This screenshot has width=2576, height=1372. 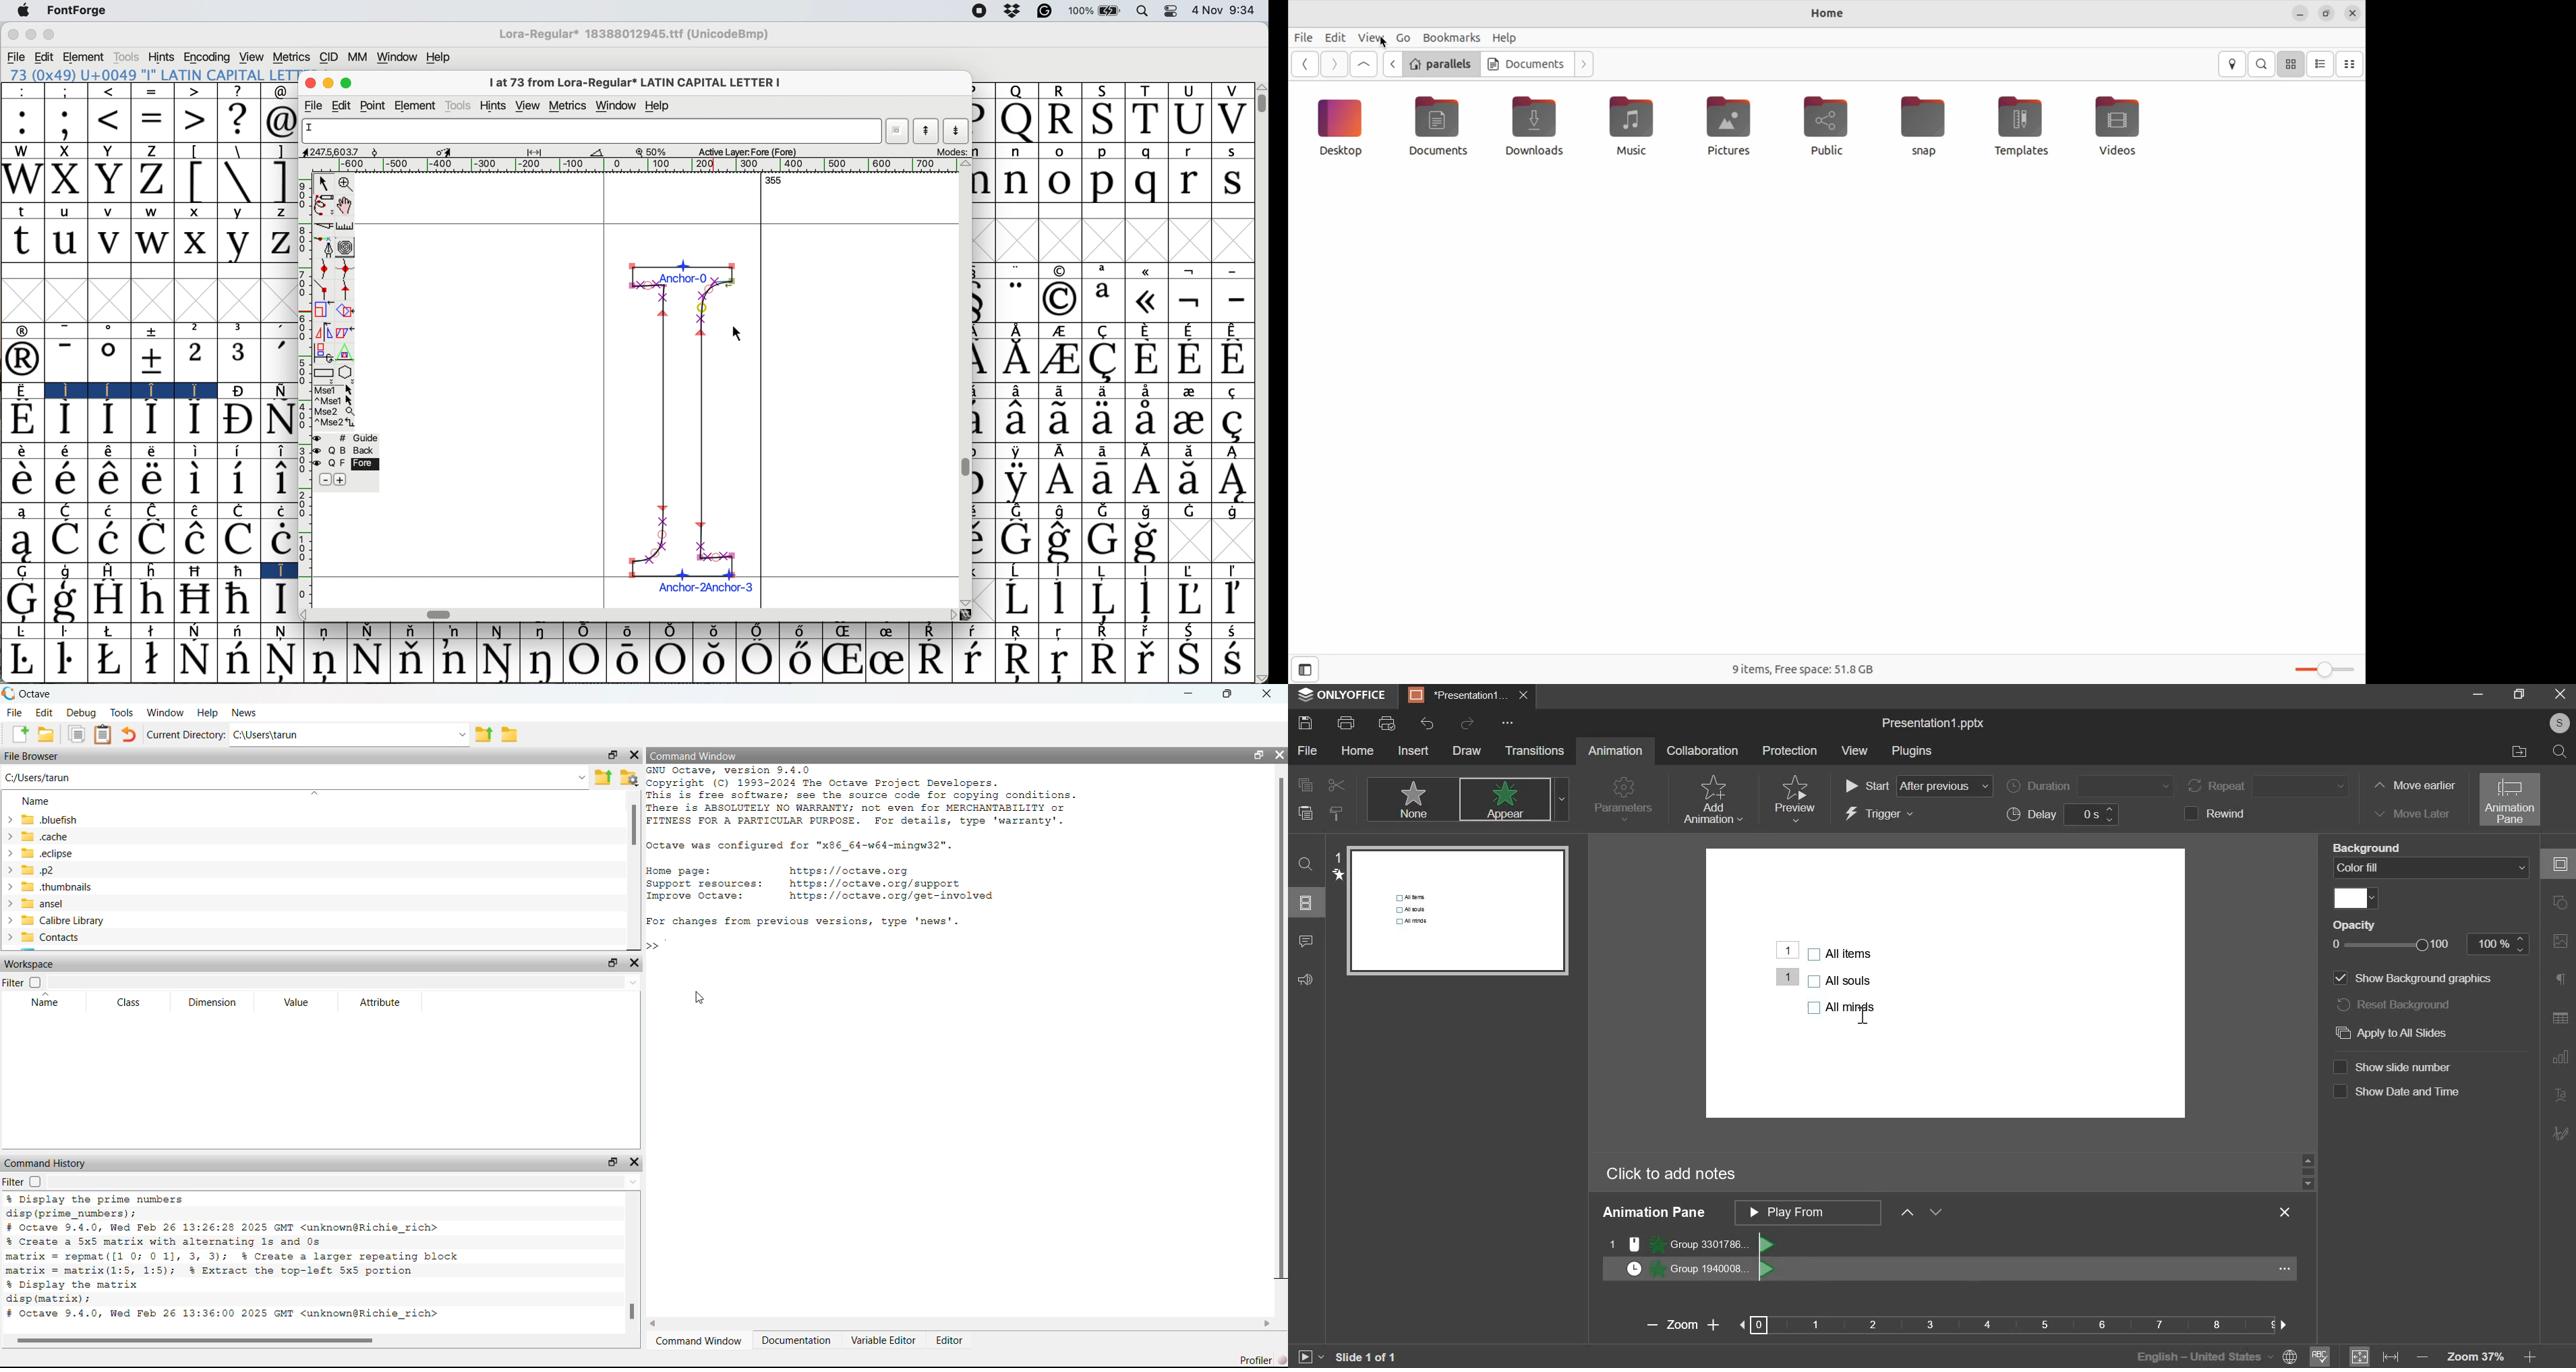 I want to click on unlock widget, so click(x=611, y=1162).